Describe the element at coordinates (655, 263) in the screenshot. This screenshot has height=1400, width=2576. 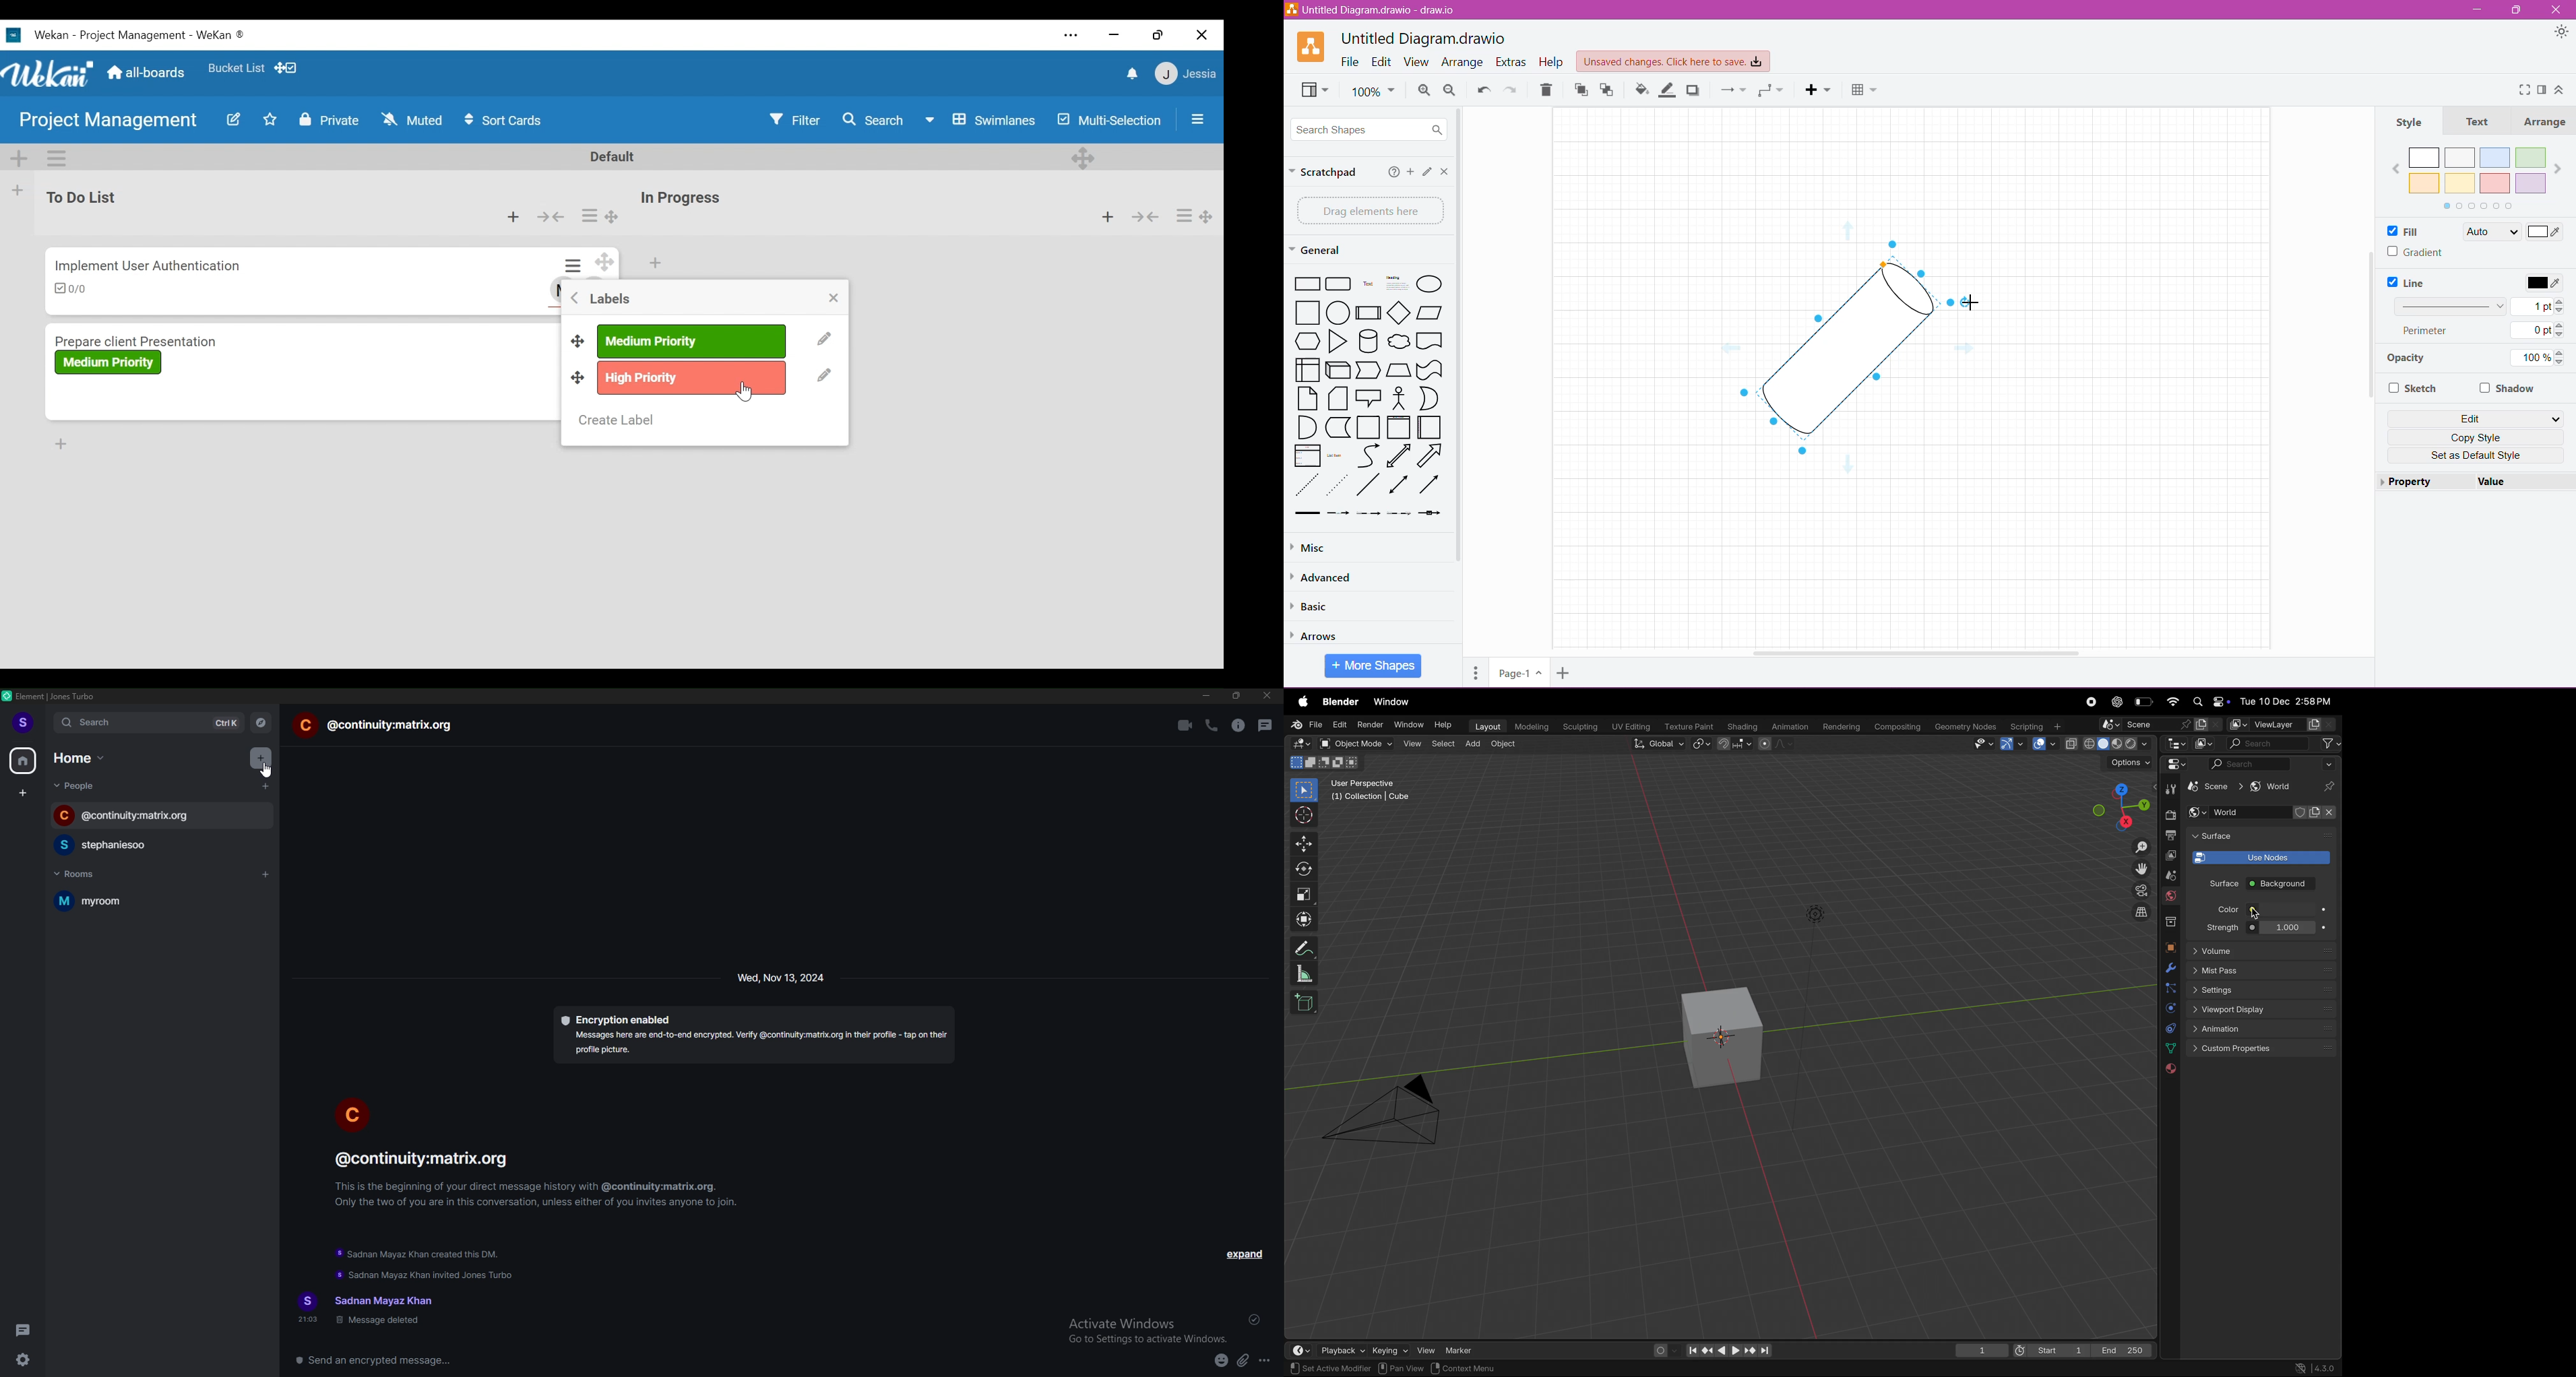
I see `Add Card to top of the list` at that location.